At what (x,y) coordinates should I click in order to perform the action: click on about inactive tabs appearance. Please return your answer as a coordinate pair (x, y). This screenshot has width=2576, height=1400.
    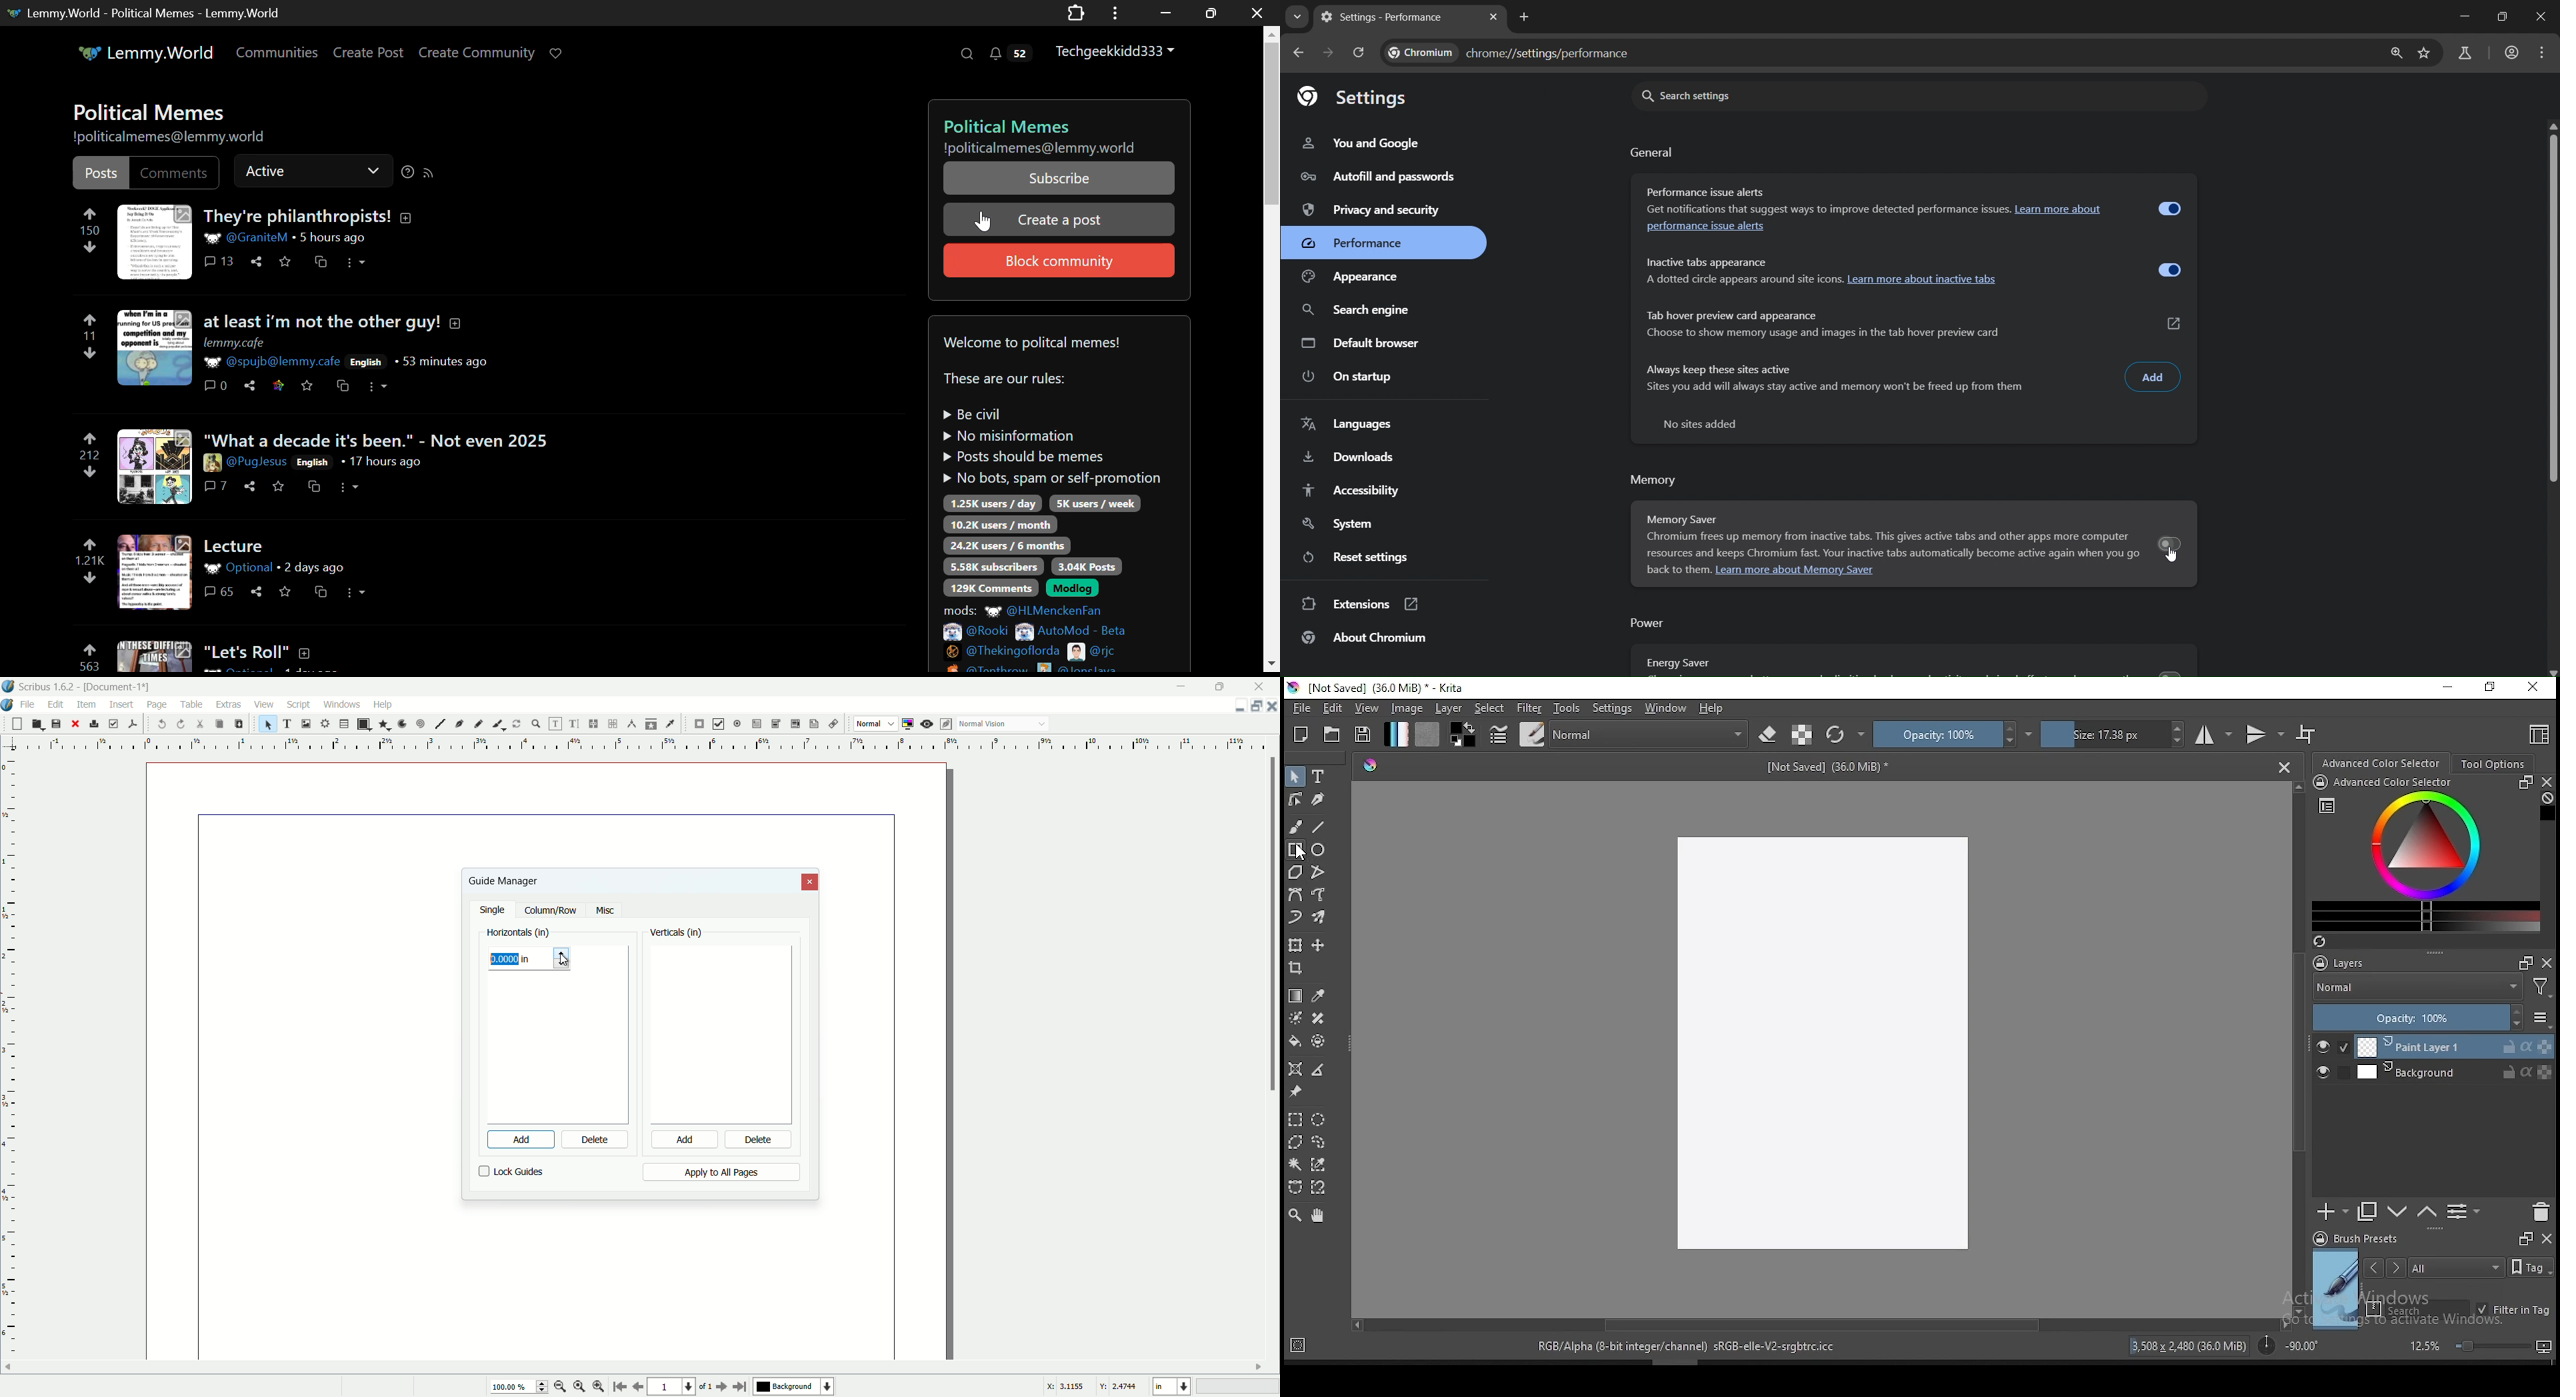
    Looking at the image, I should click on (1819, 281).